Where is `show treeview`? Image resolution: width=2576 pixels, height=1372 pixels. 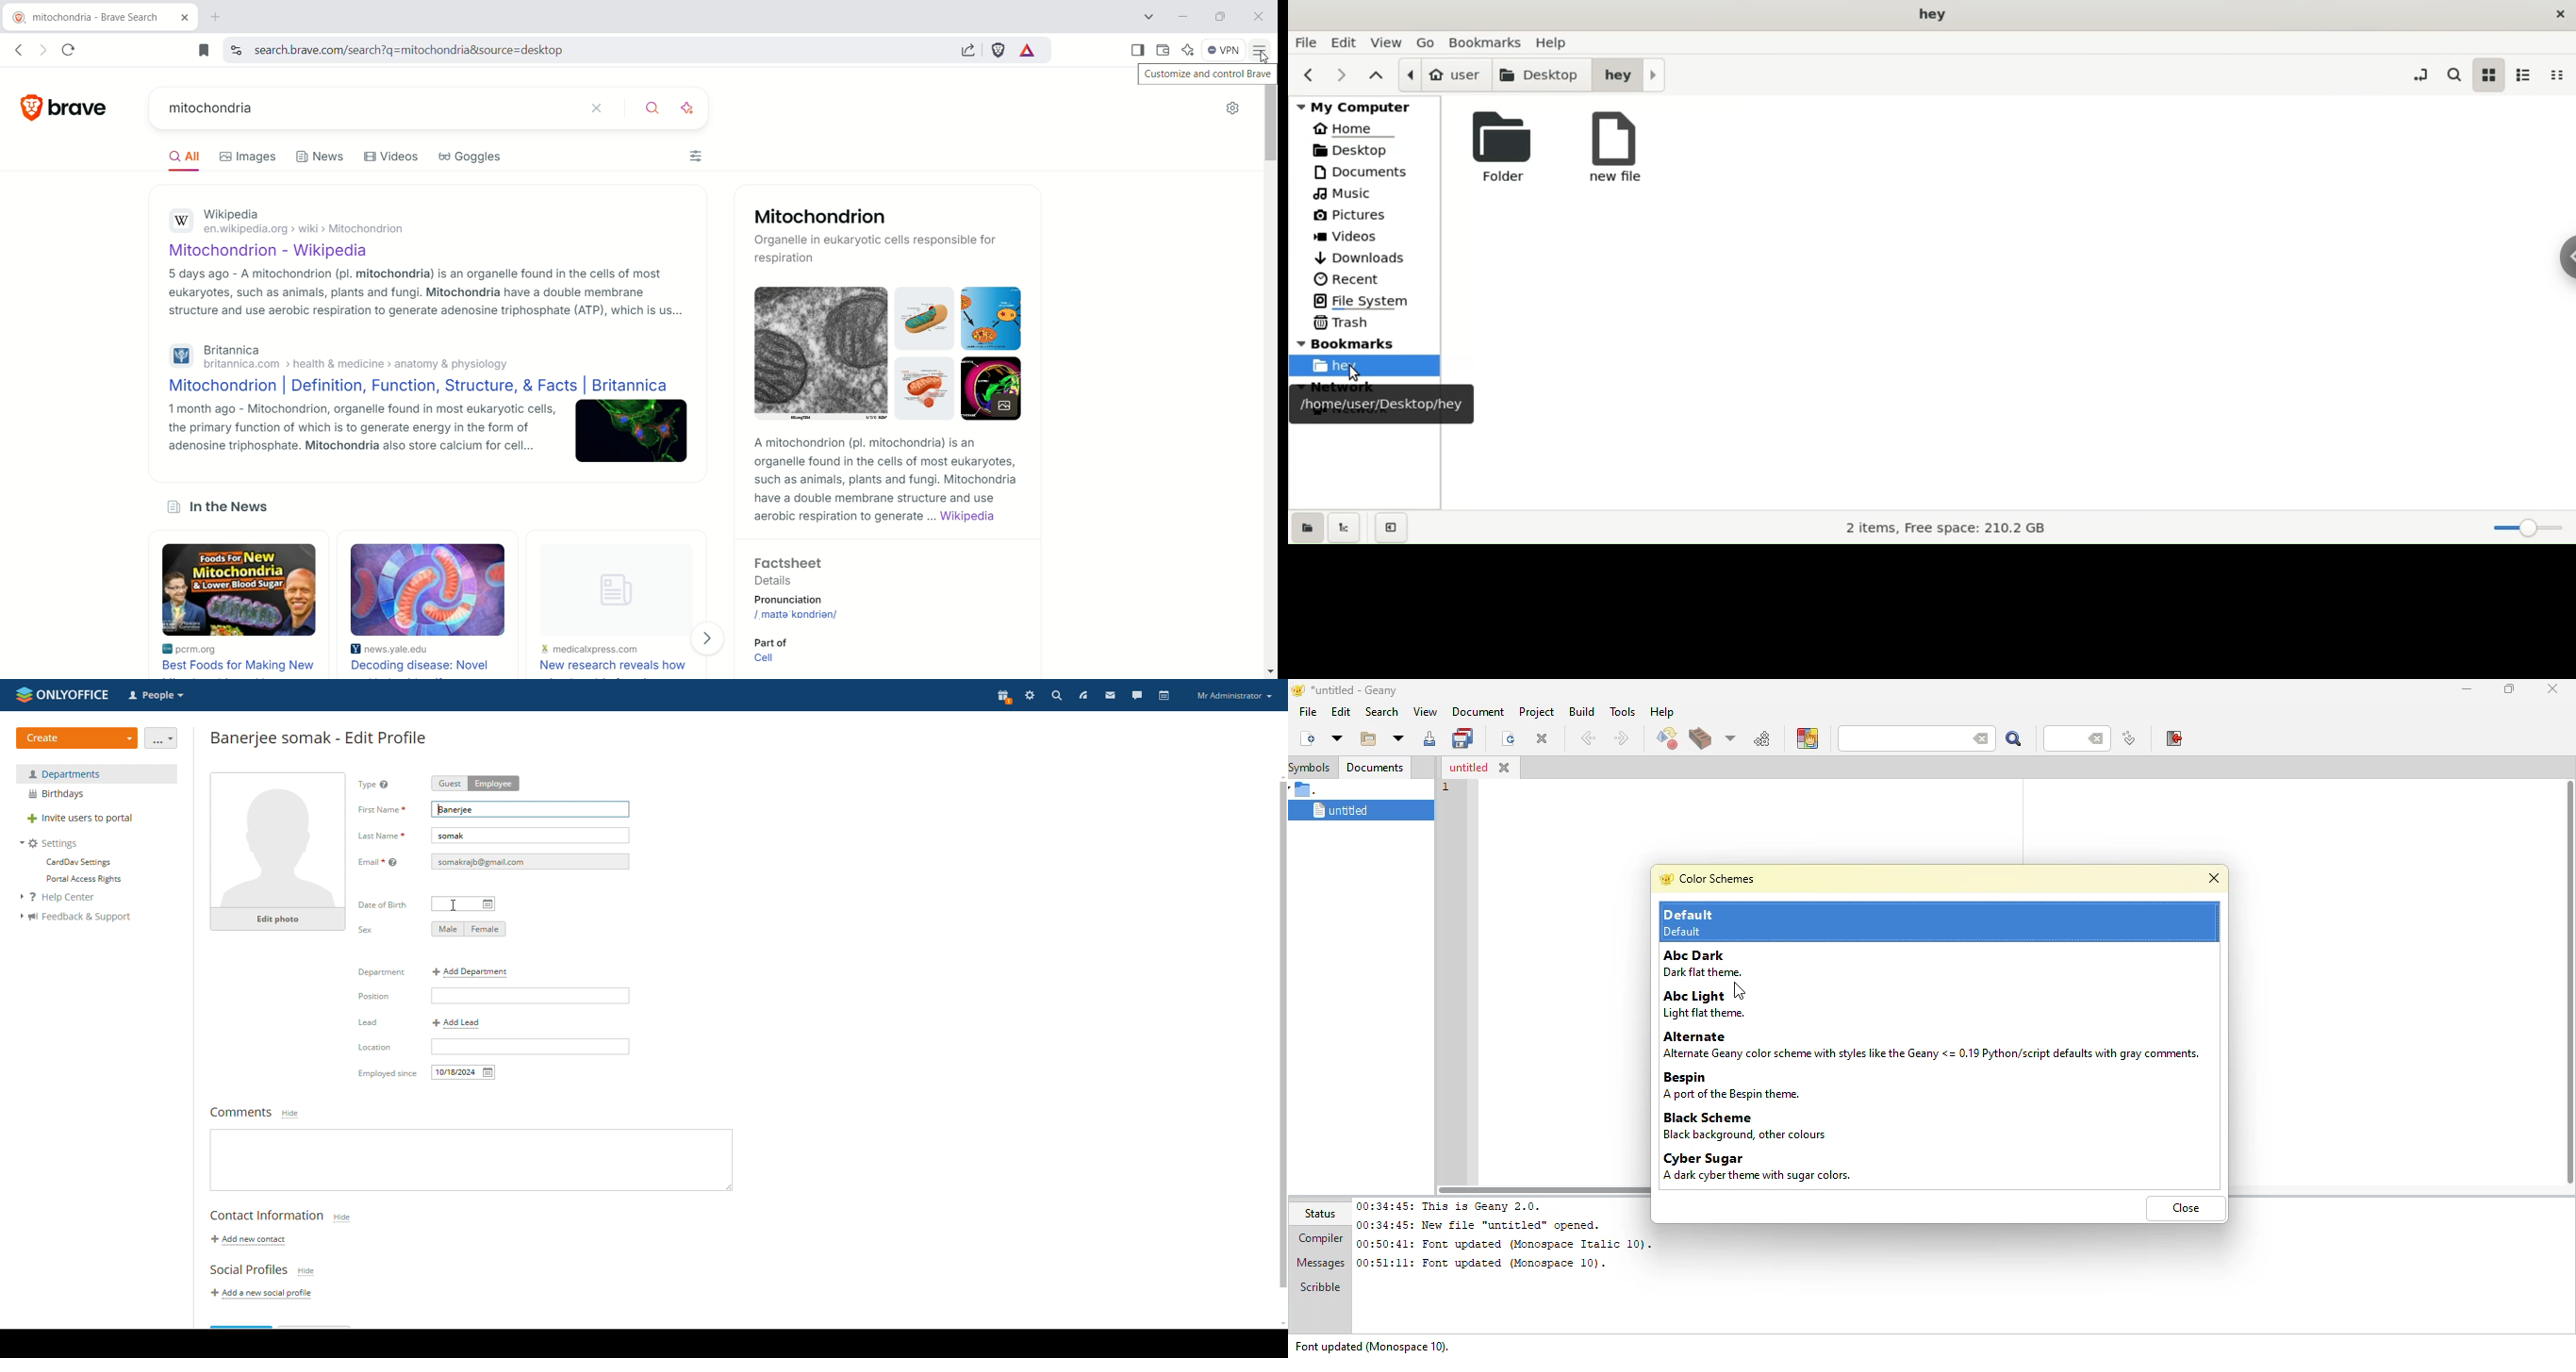
show treeview is located at coordinates (1344, 529).